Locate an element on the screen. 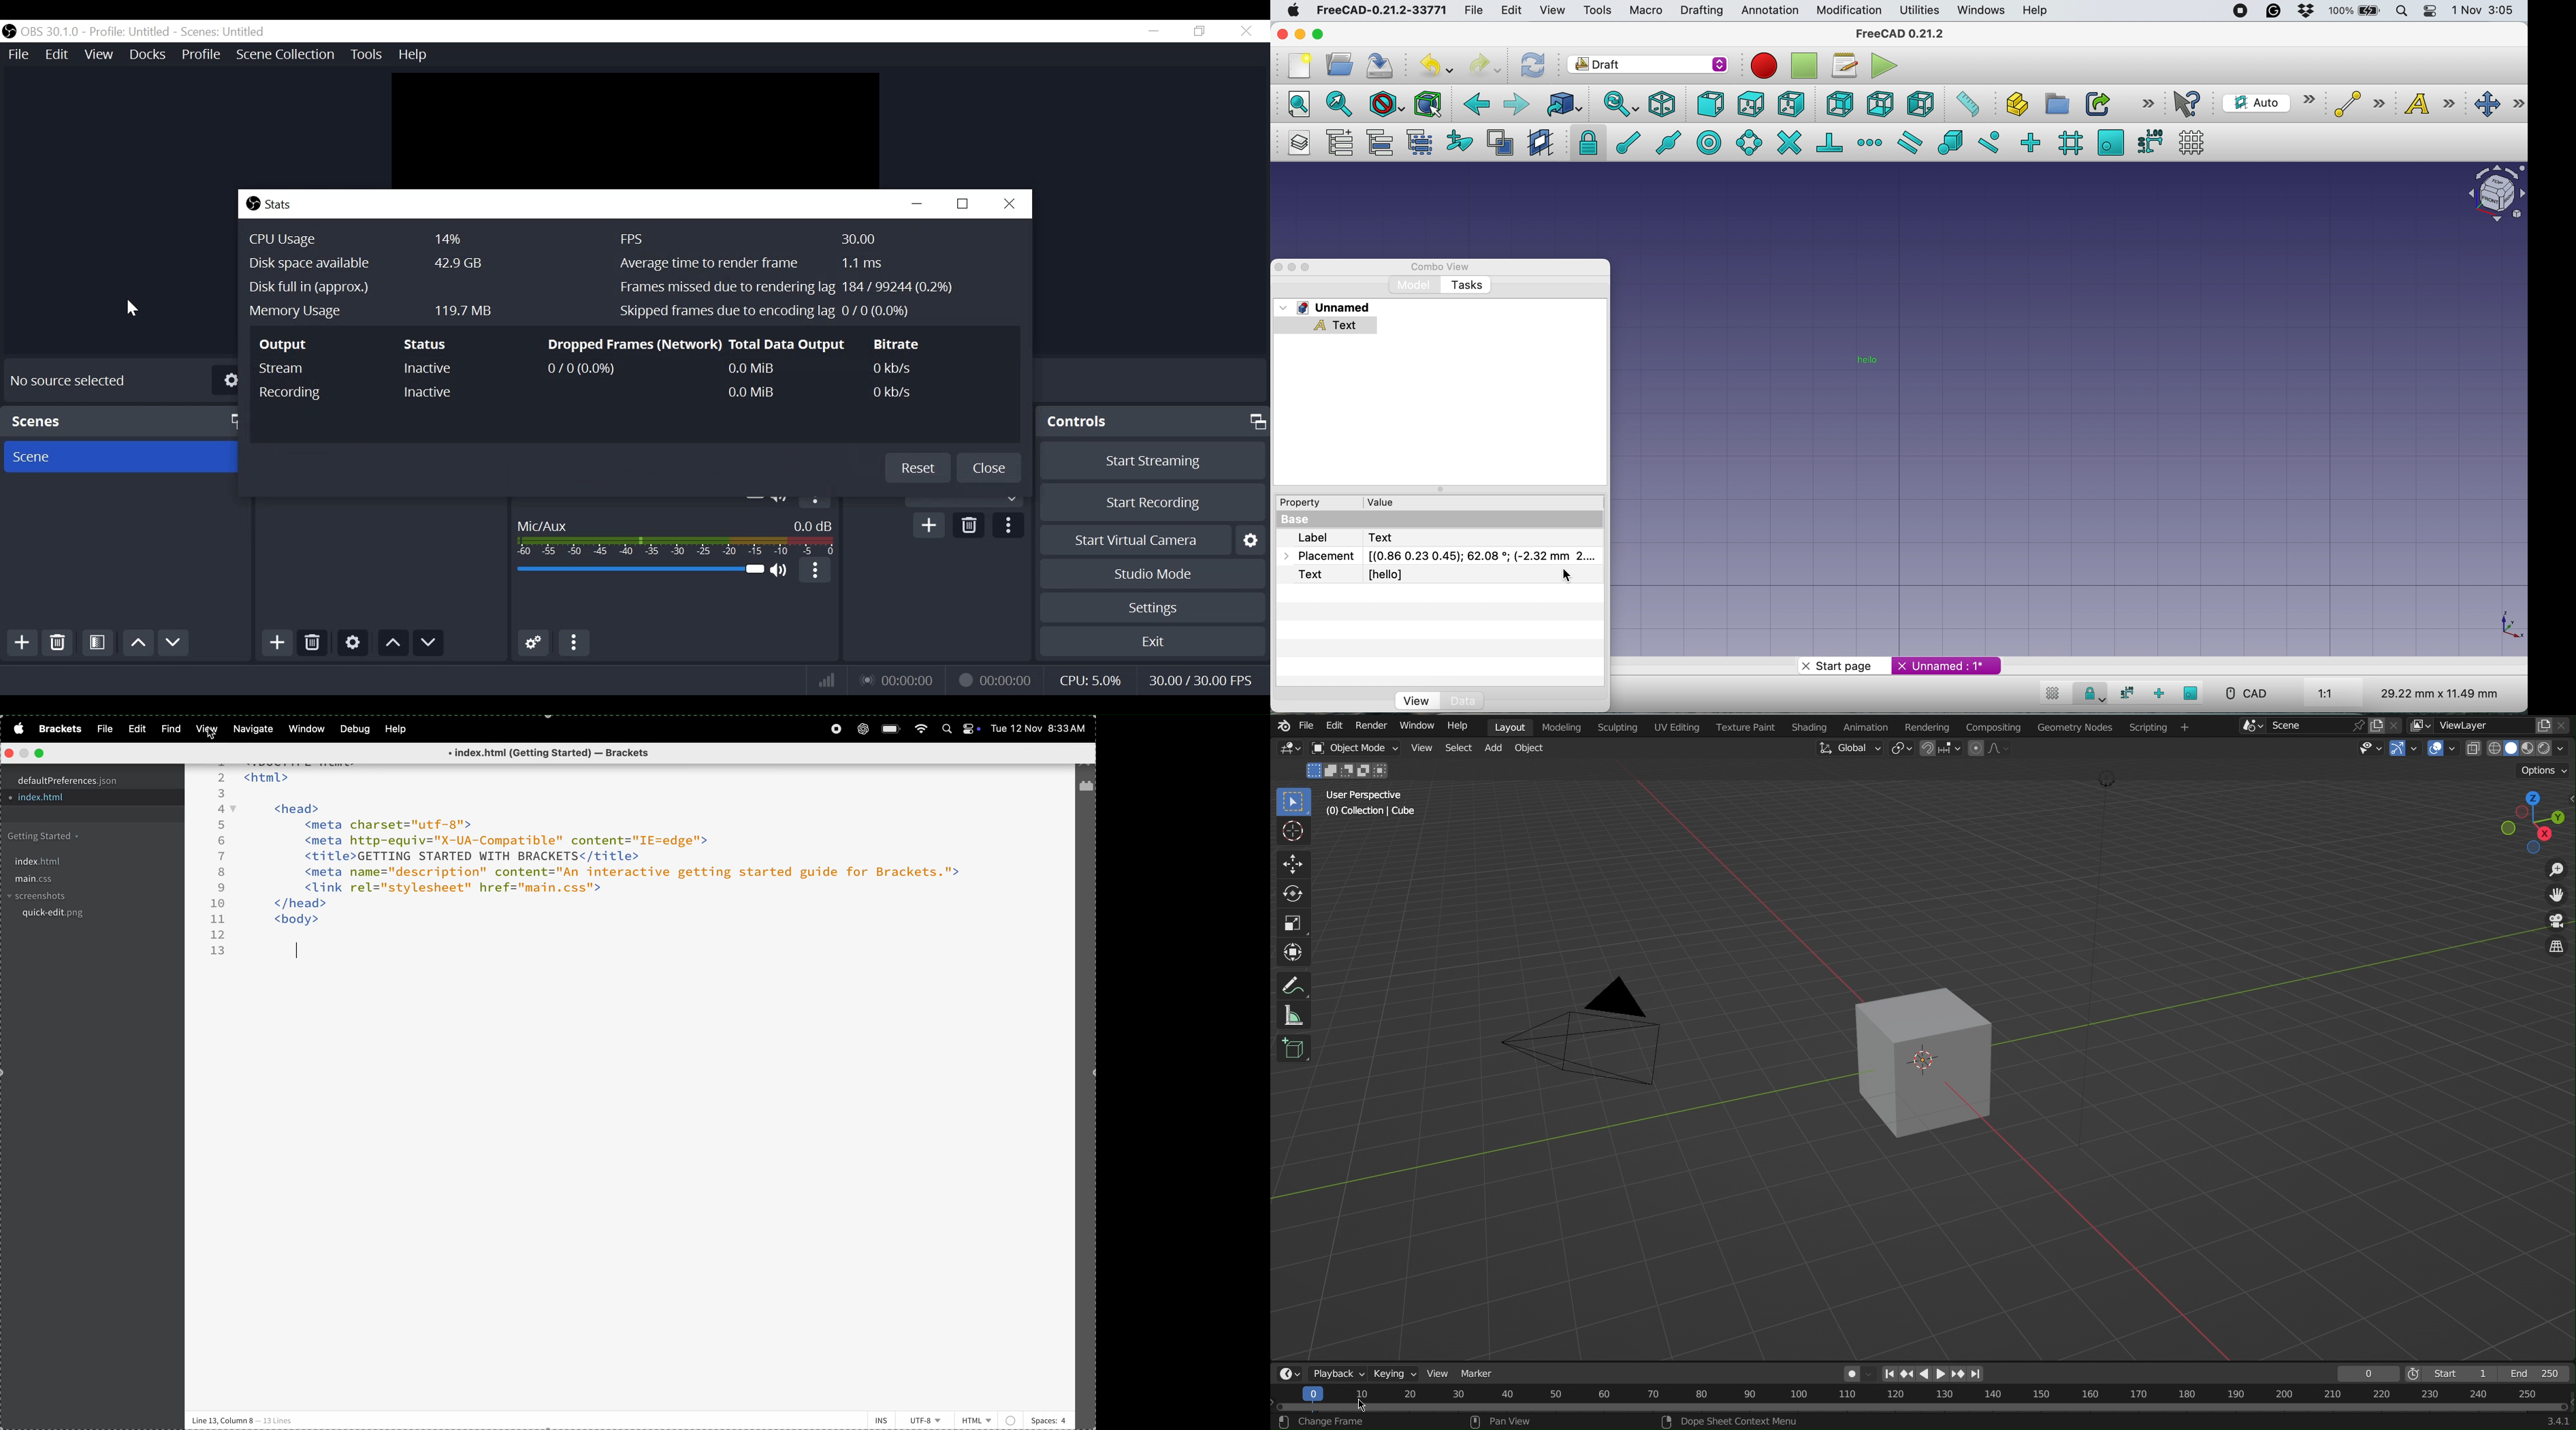 This screenshot has height=1456, width=2576. Rendering is located at coordinates (1927, 725).